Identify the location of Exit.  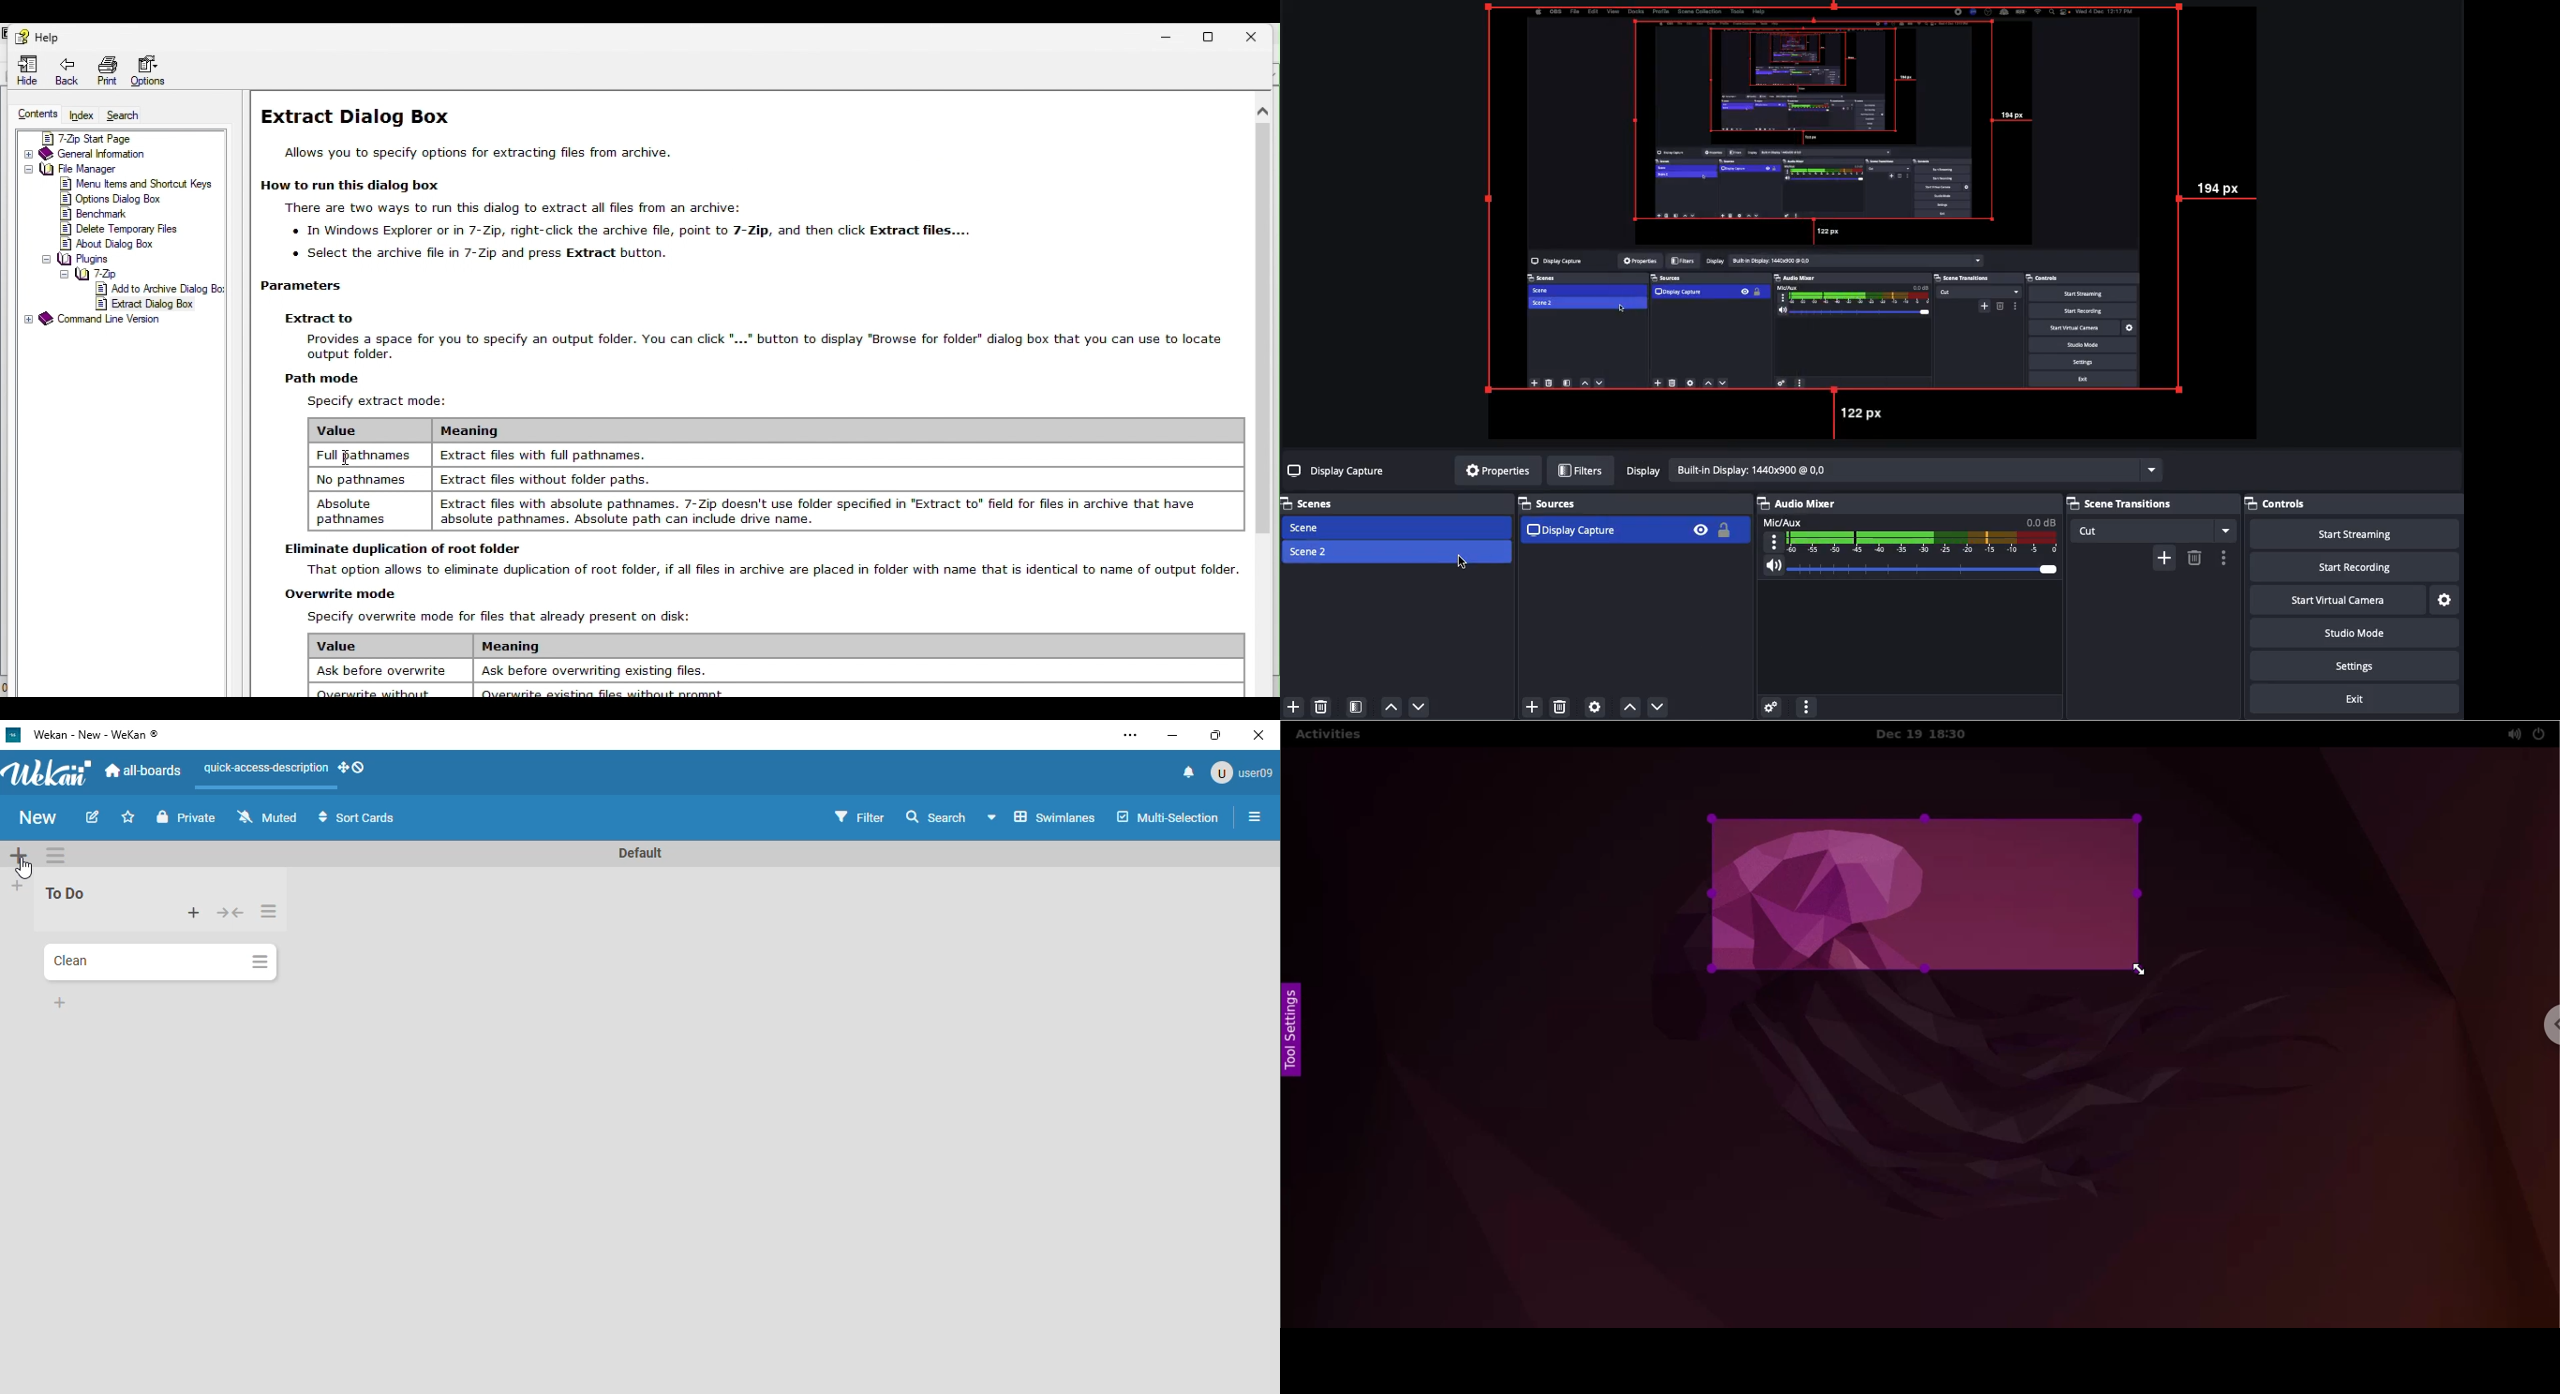
(2356, 697).